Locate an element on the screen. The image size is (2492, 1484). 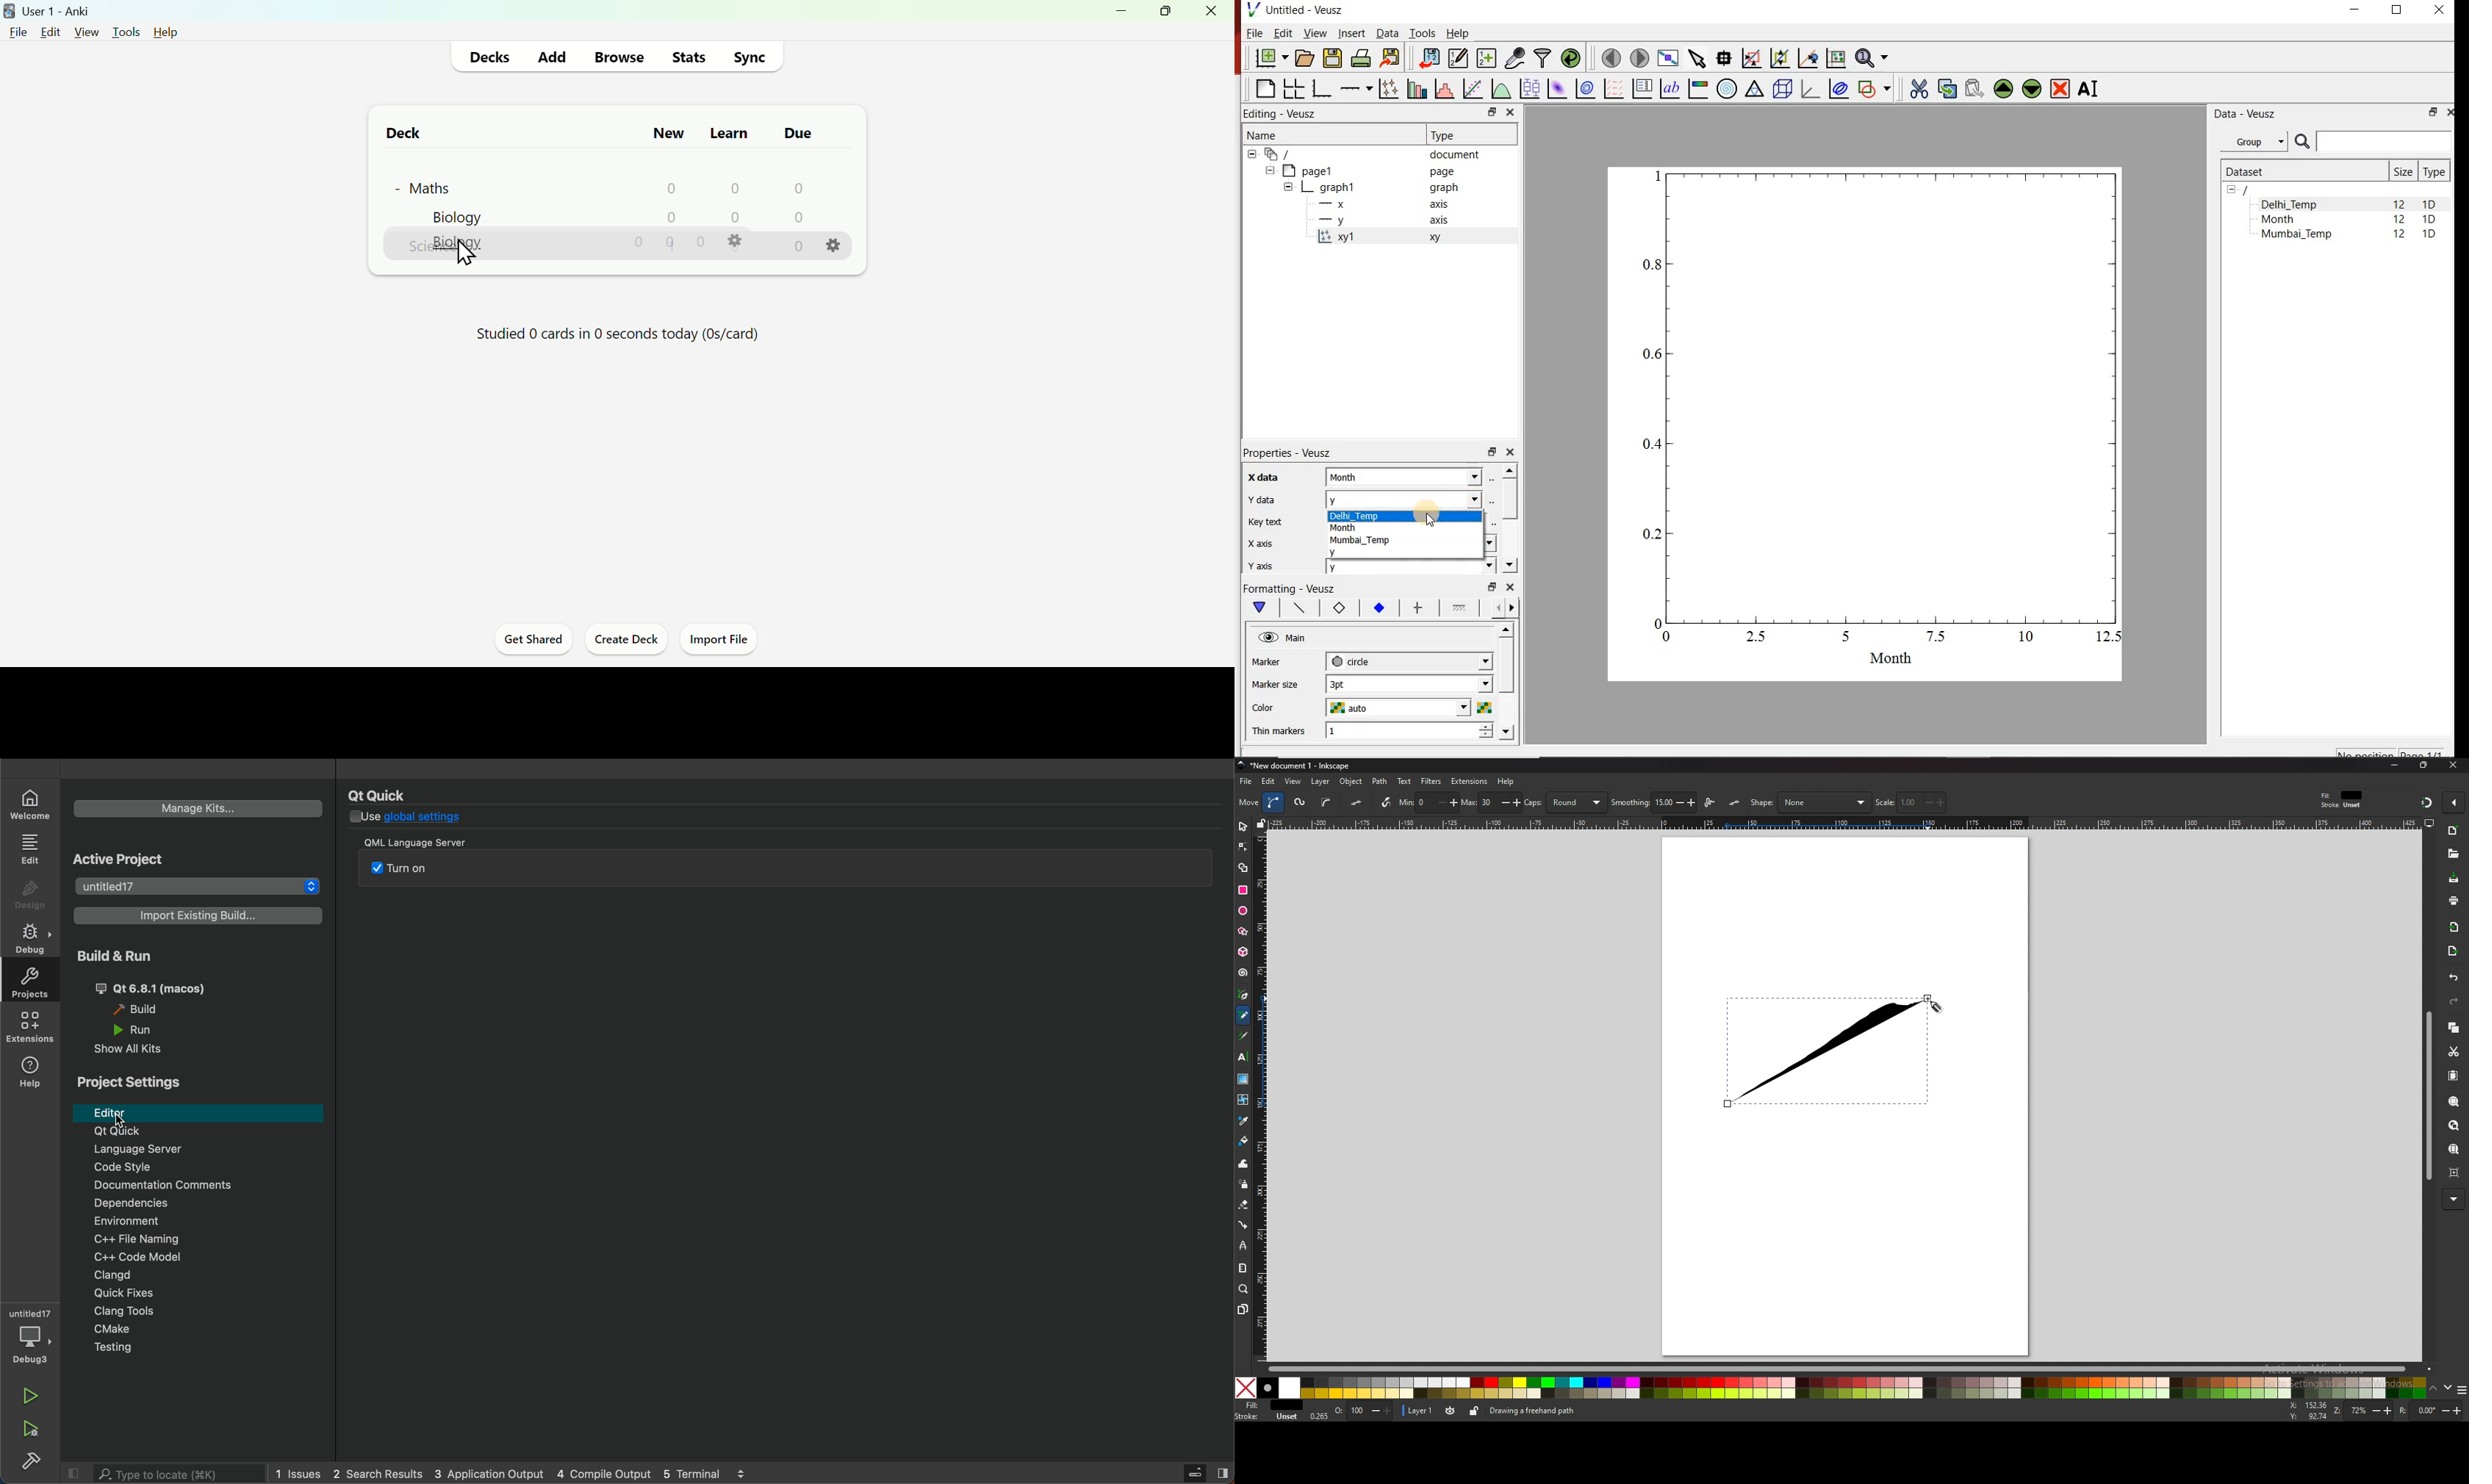
manage kits is located at coordinates (201, 807).